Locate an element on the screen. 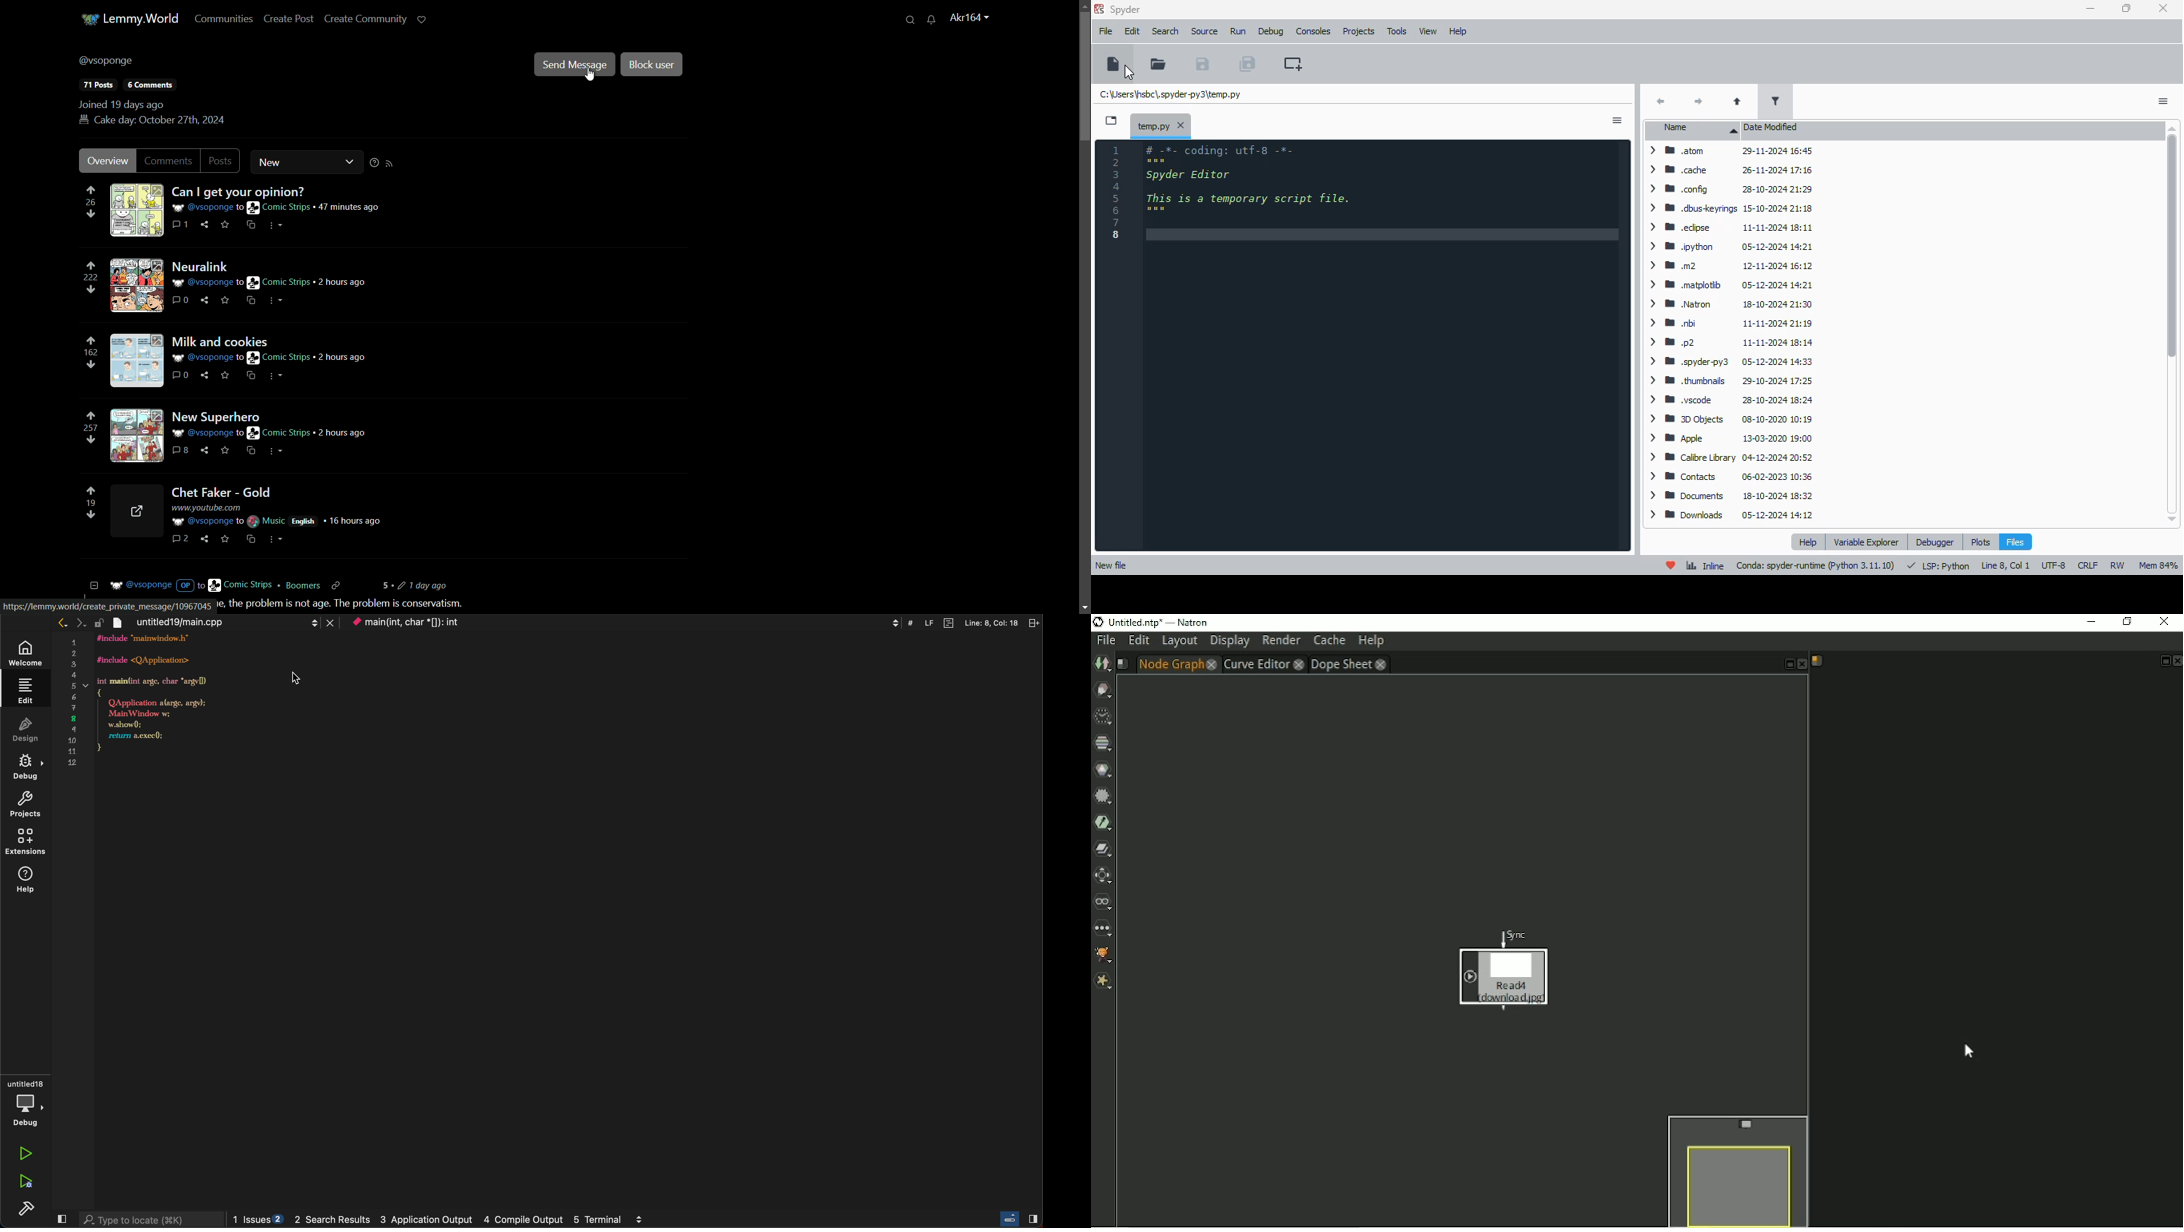 Image resolution: width=2184 pixels, height=1232 pixels. create post is located at coordinates (289, 20).